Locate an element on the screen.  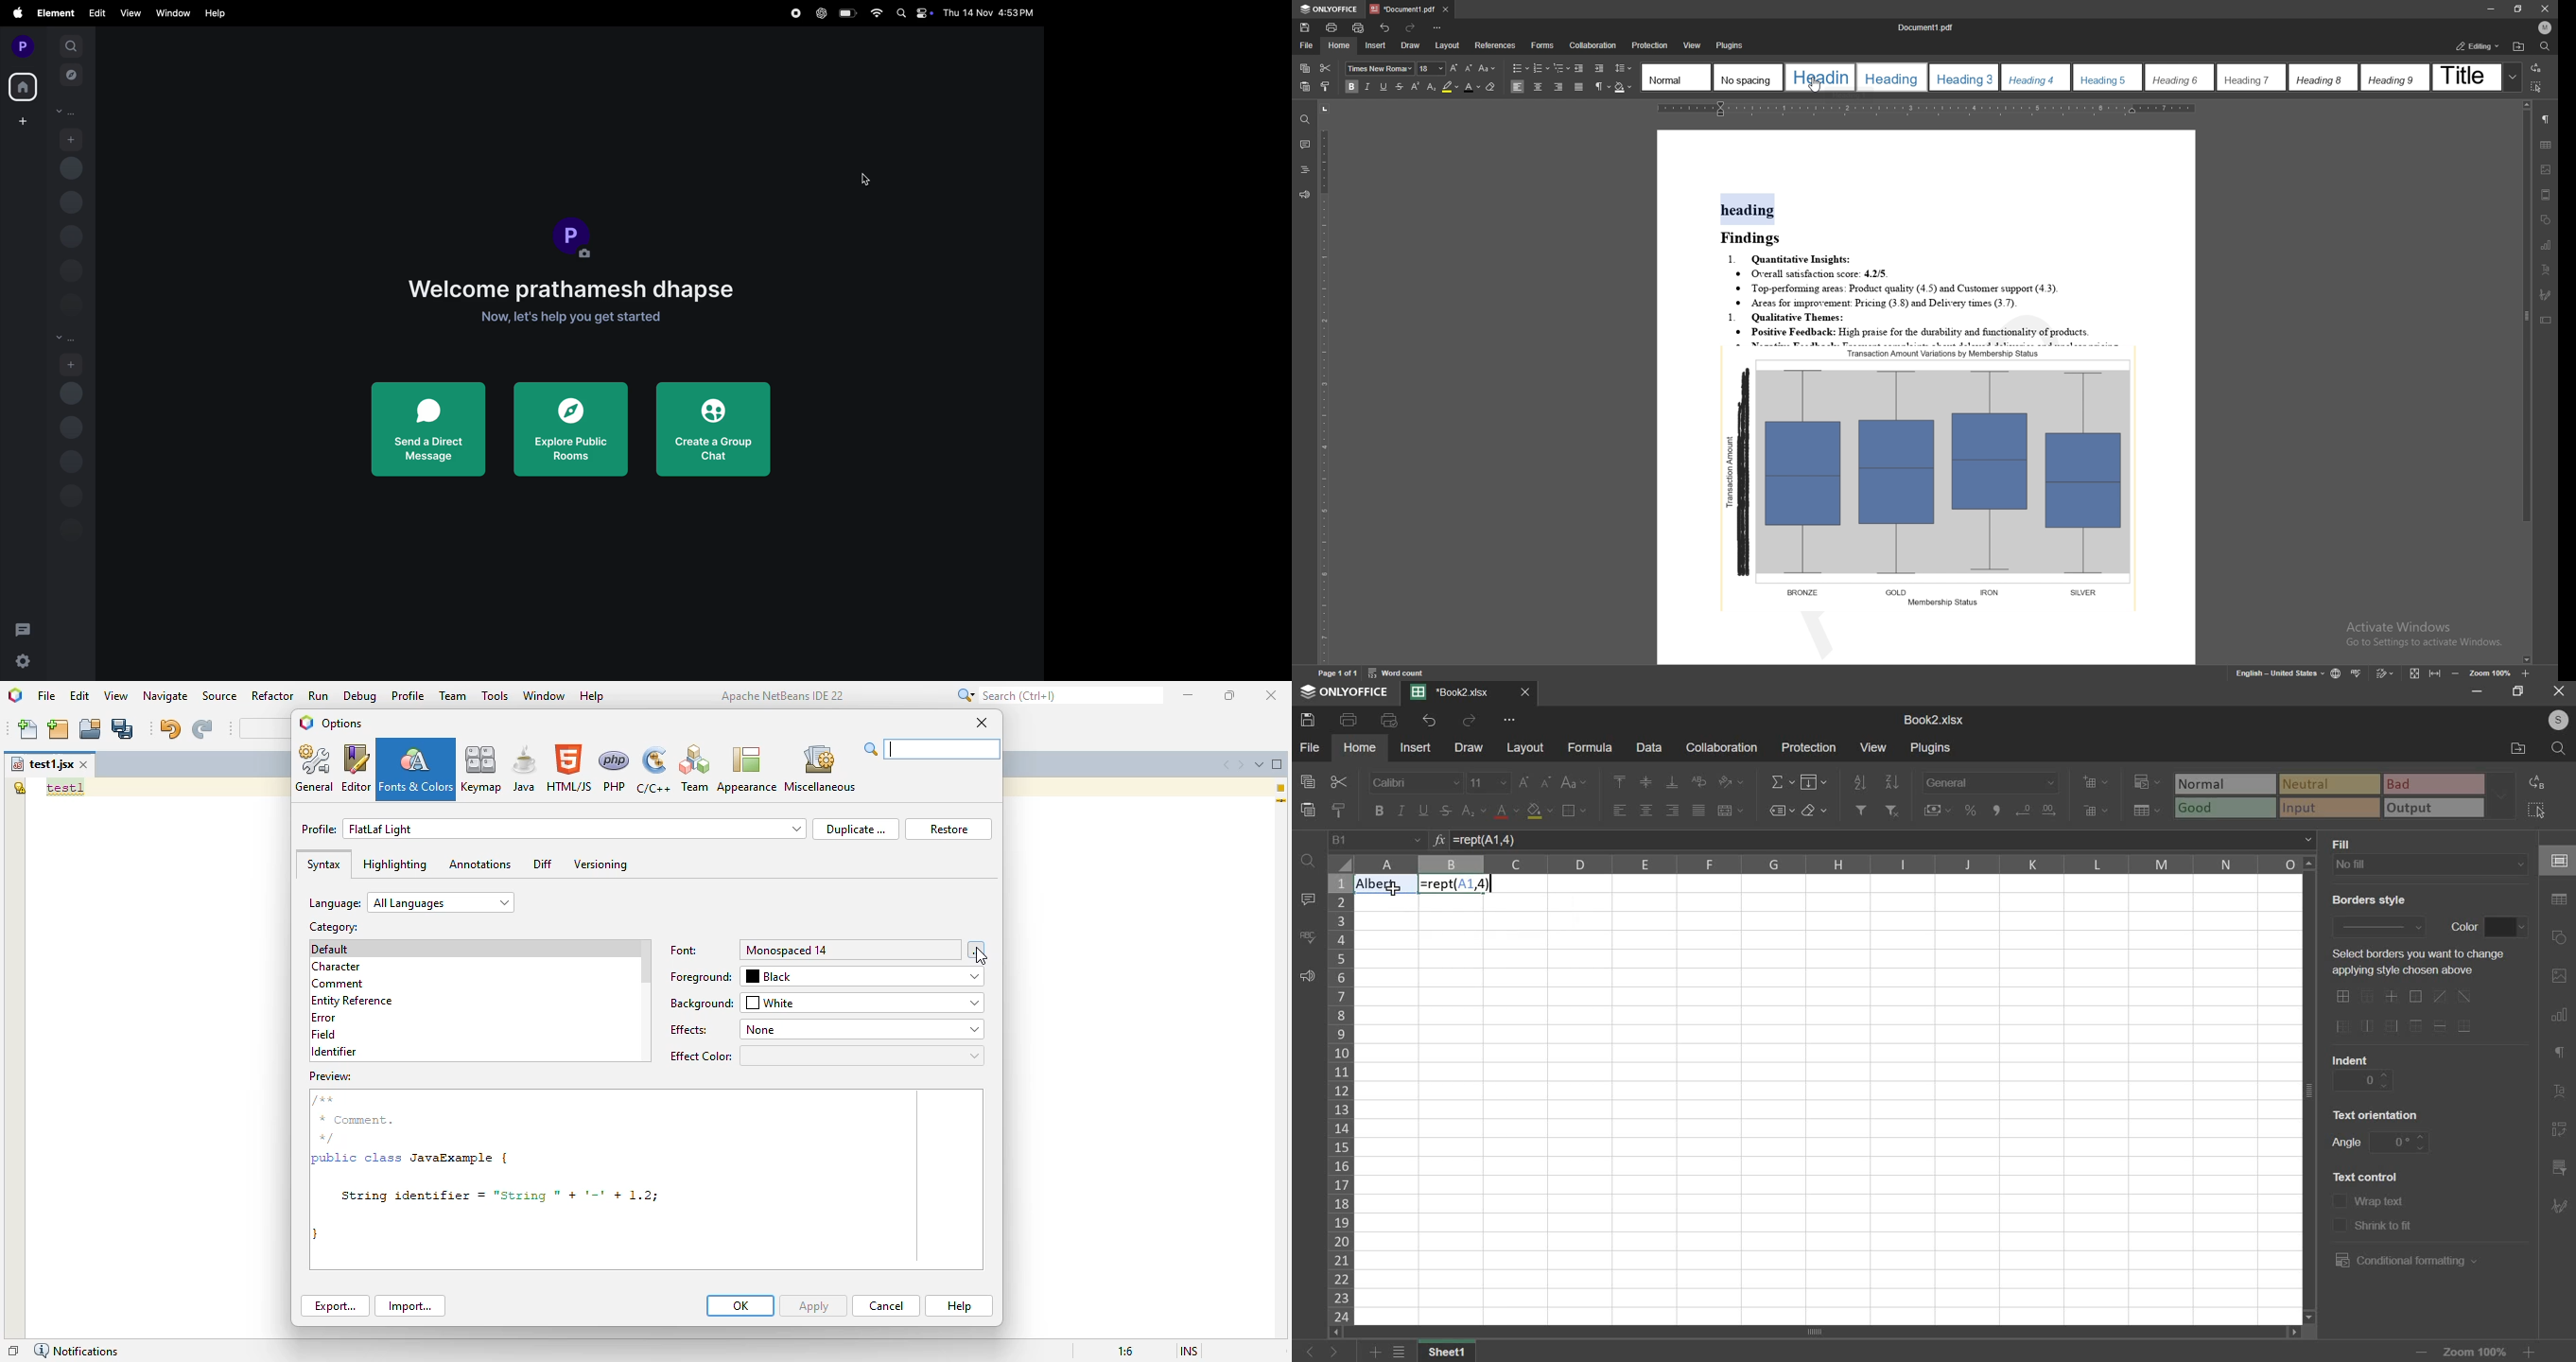
references is located at coordinates (1495, 45).